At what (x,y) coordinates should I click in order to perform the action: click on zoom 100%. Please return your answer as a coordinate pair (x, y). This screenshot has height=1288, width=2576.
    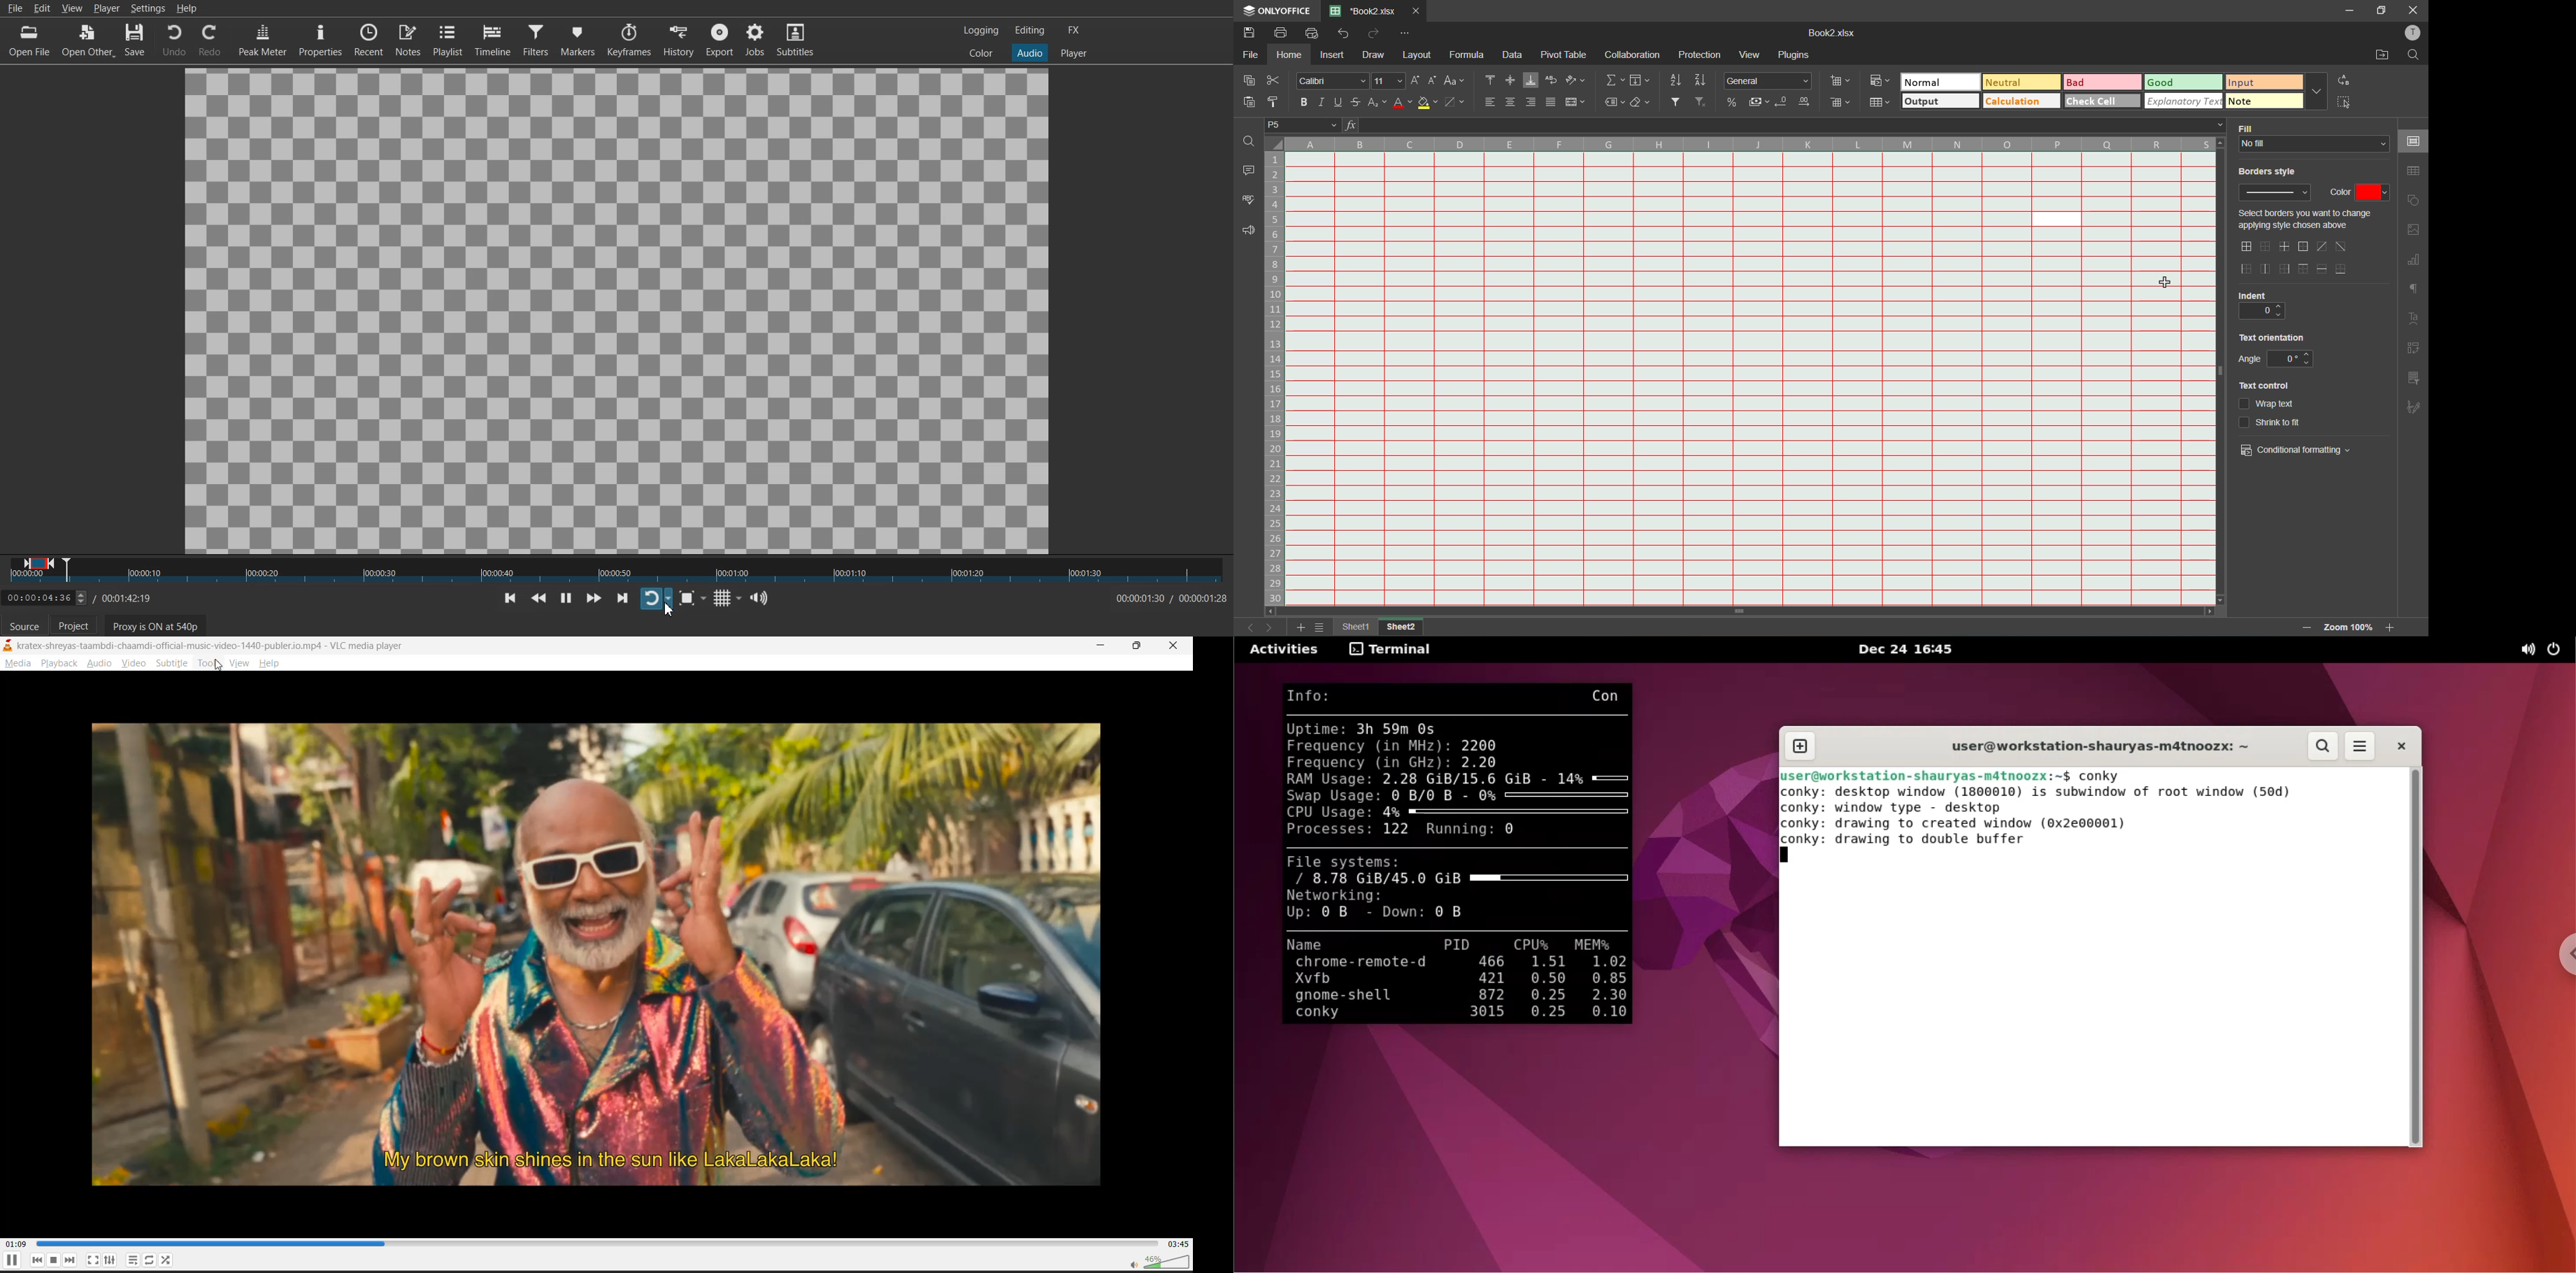
    Looking at the image, I should click on (2348, 627).